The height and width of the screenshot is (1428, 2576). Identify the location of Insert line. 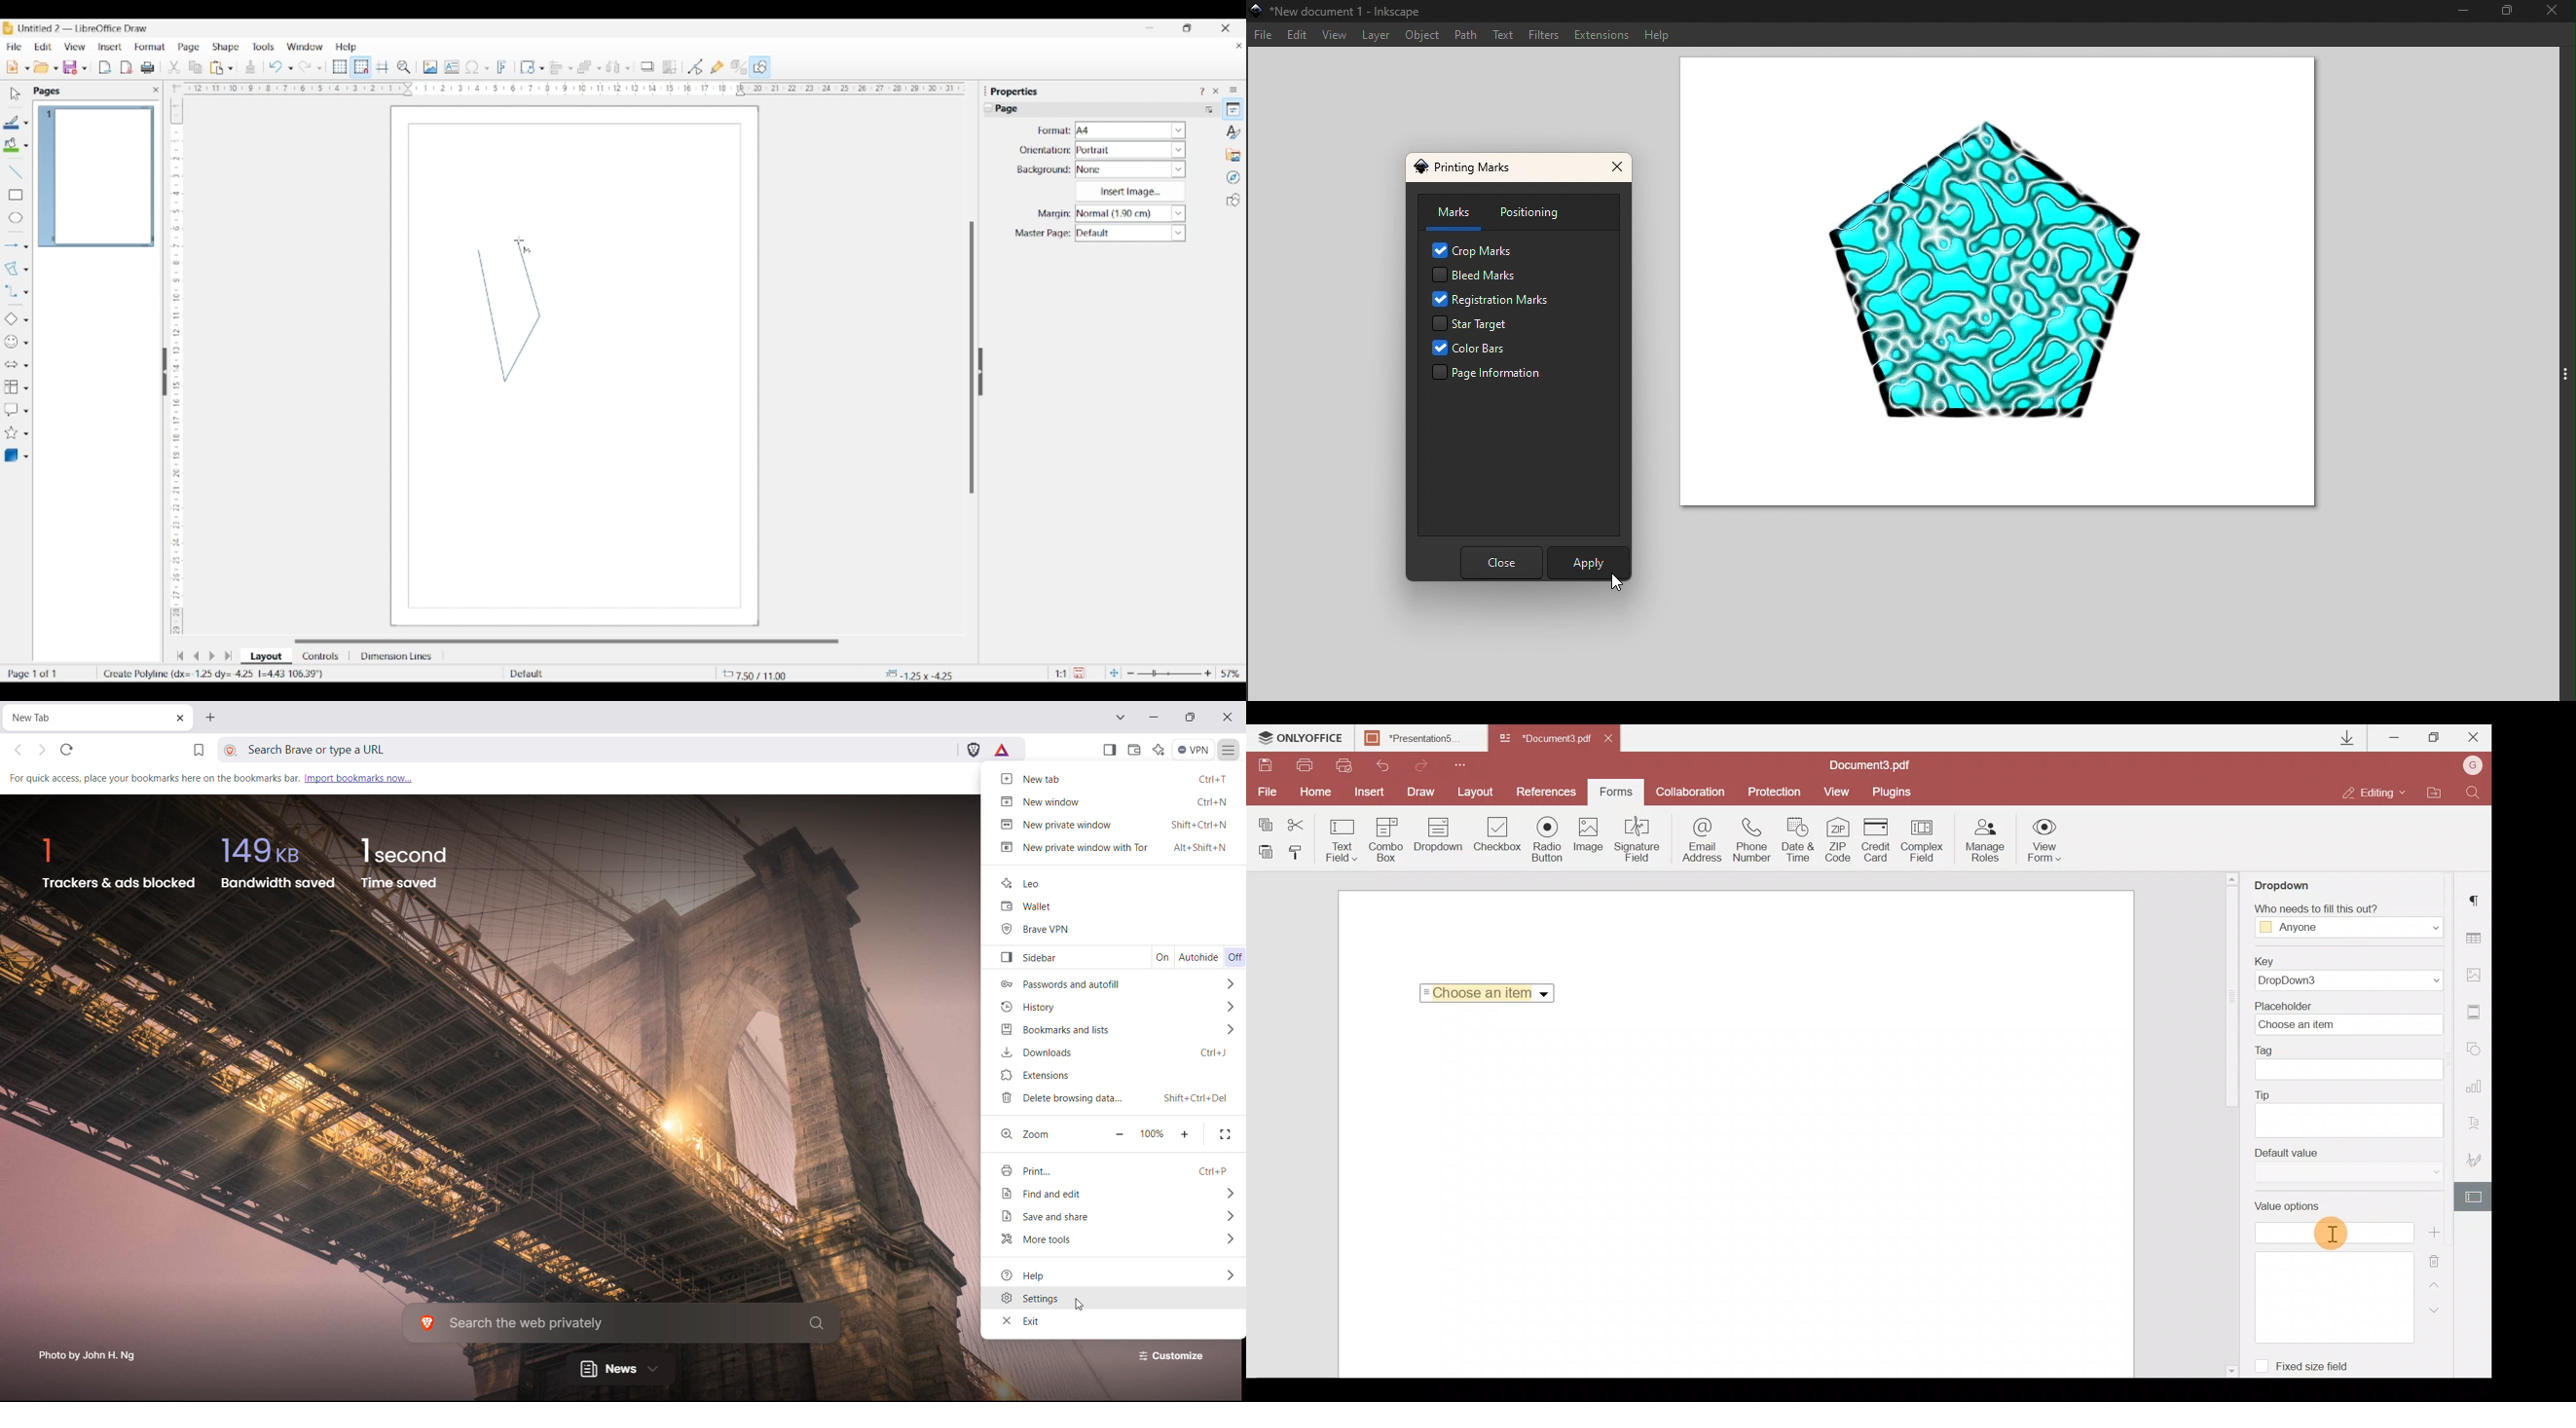
(15, 171).